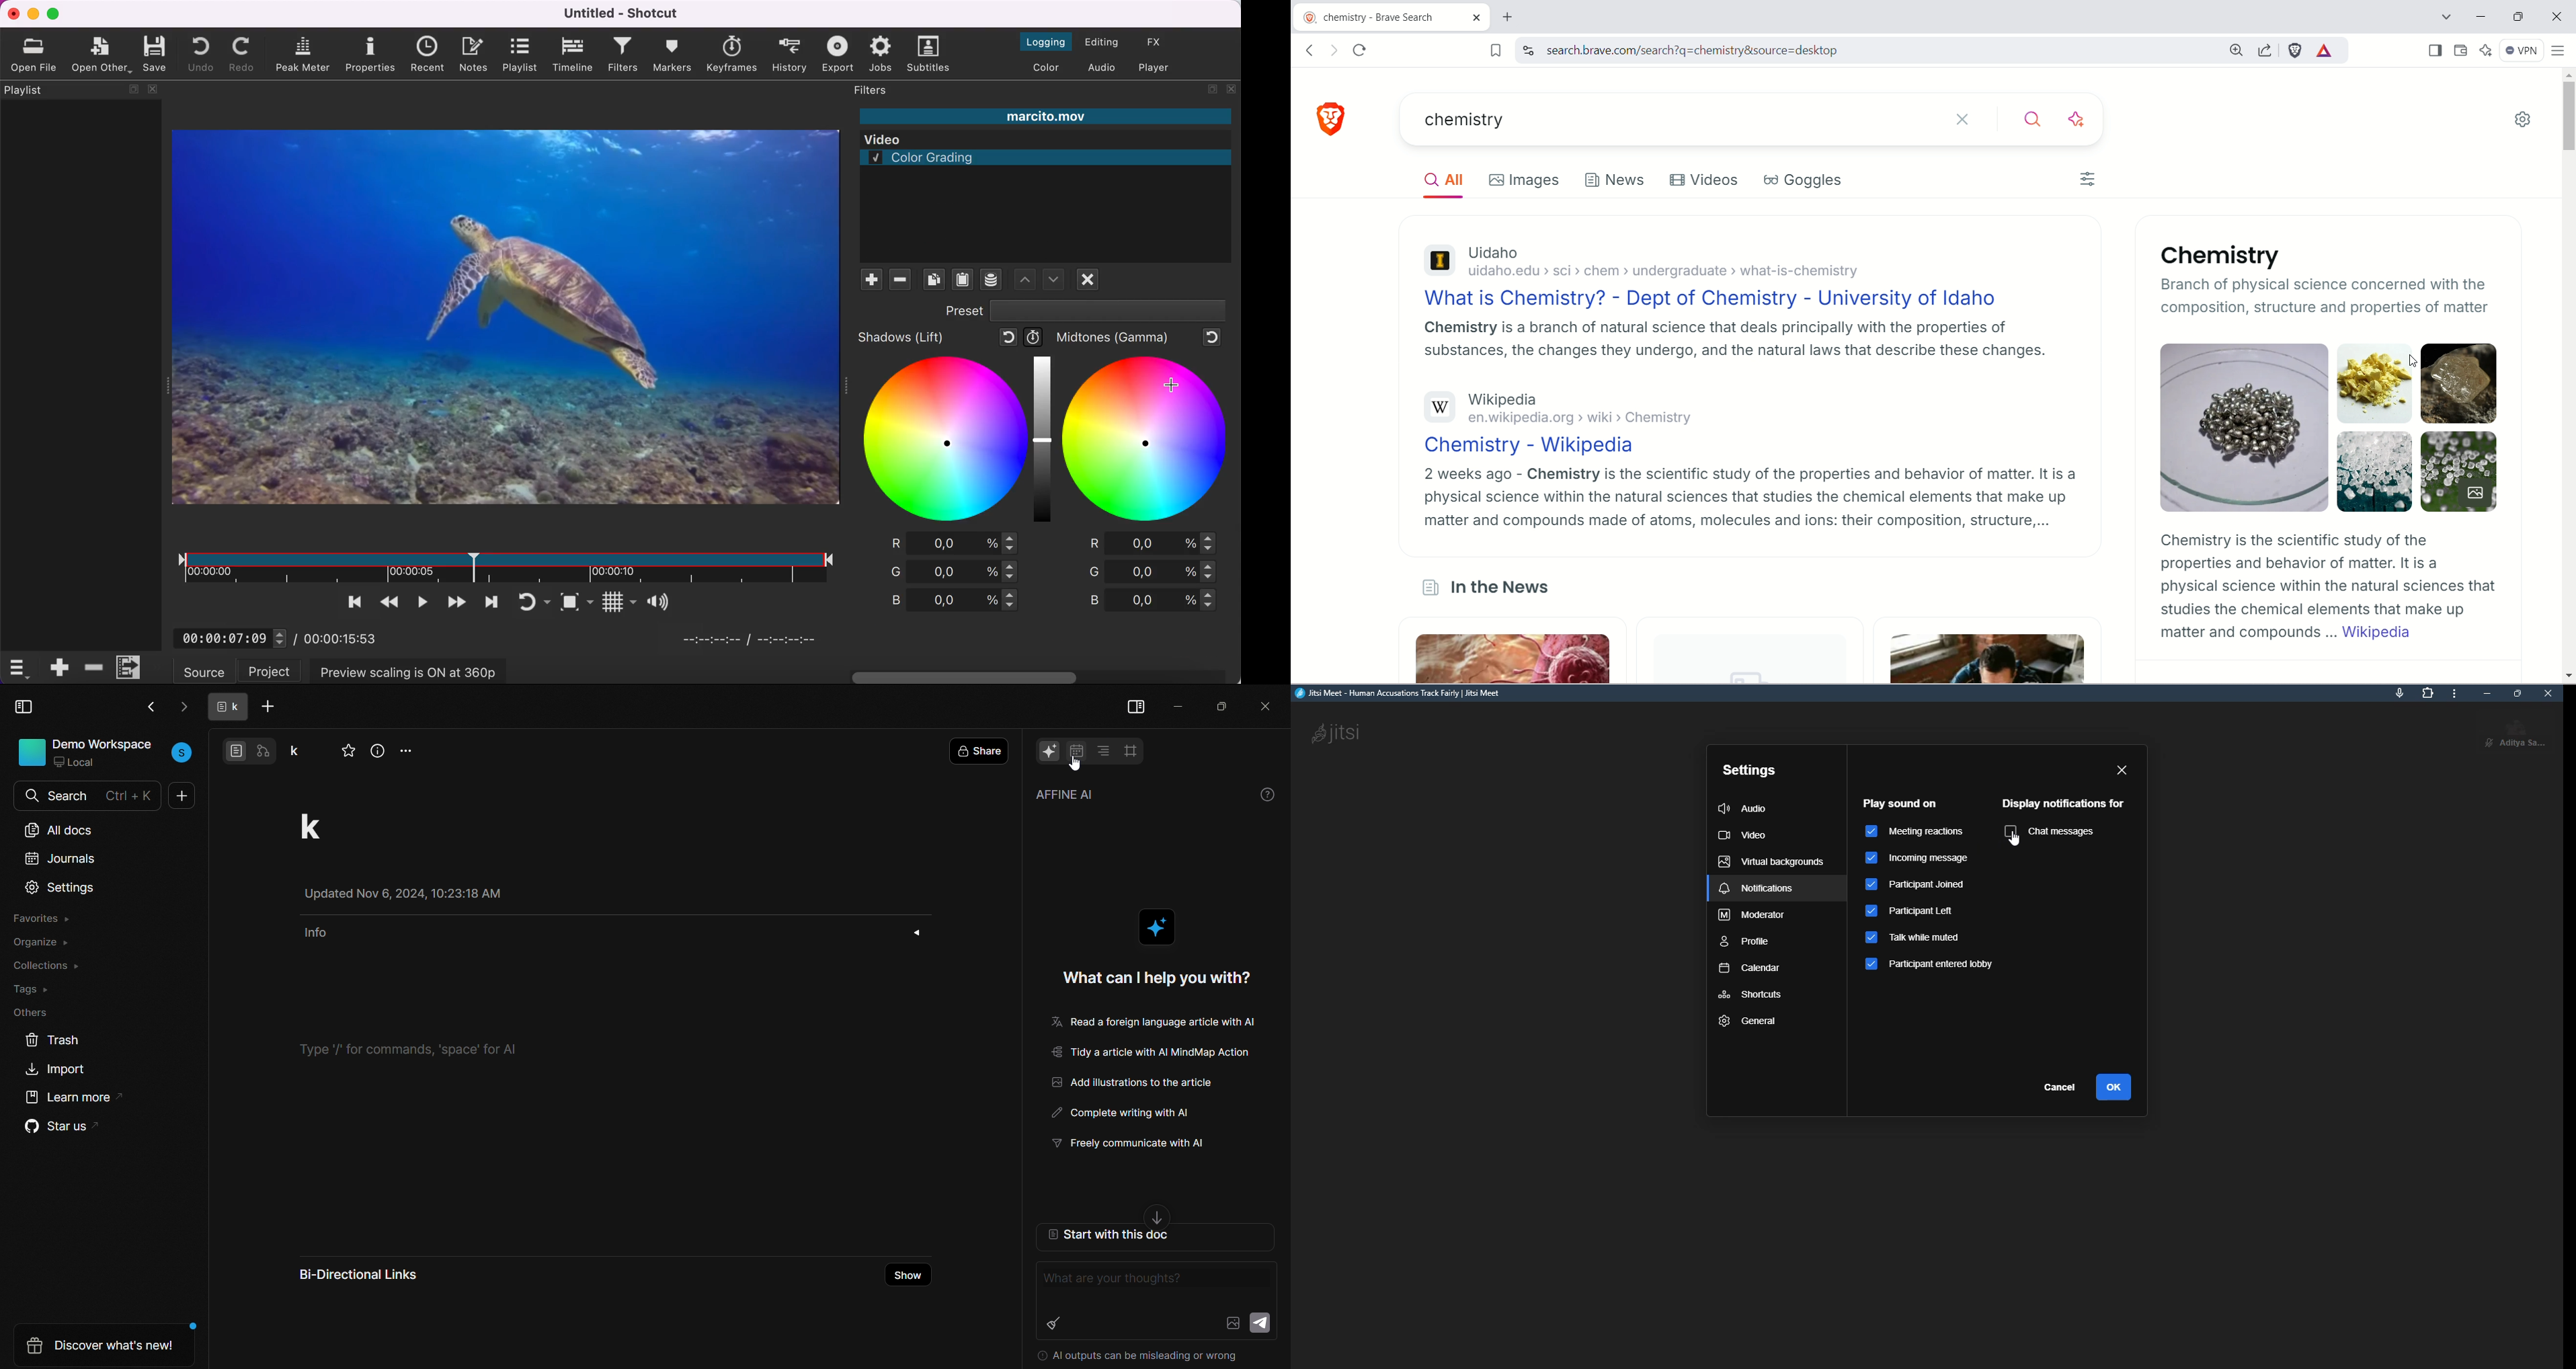 The height and width of the screenshot is (1372, 2576). I want to click on markers, so click(674, 56).